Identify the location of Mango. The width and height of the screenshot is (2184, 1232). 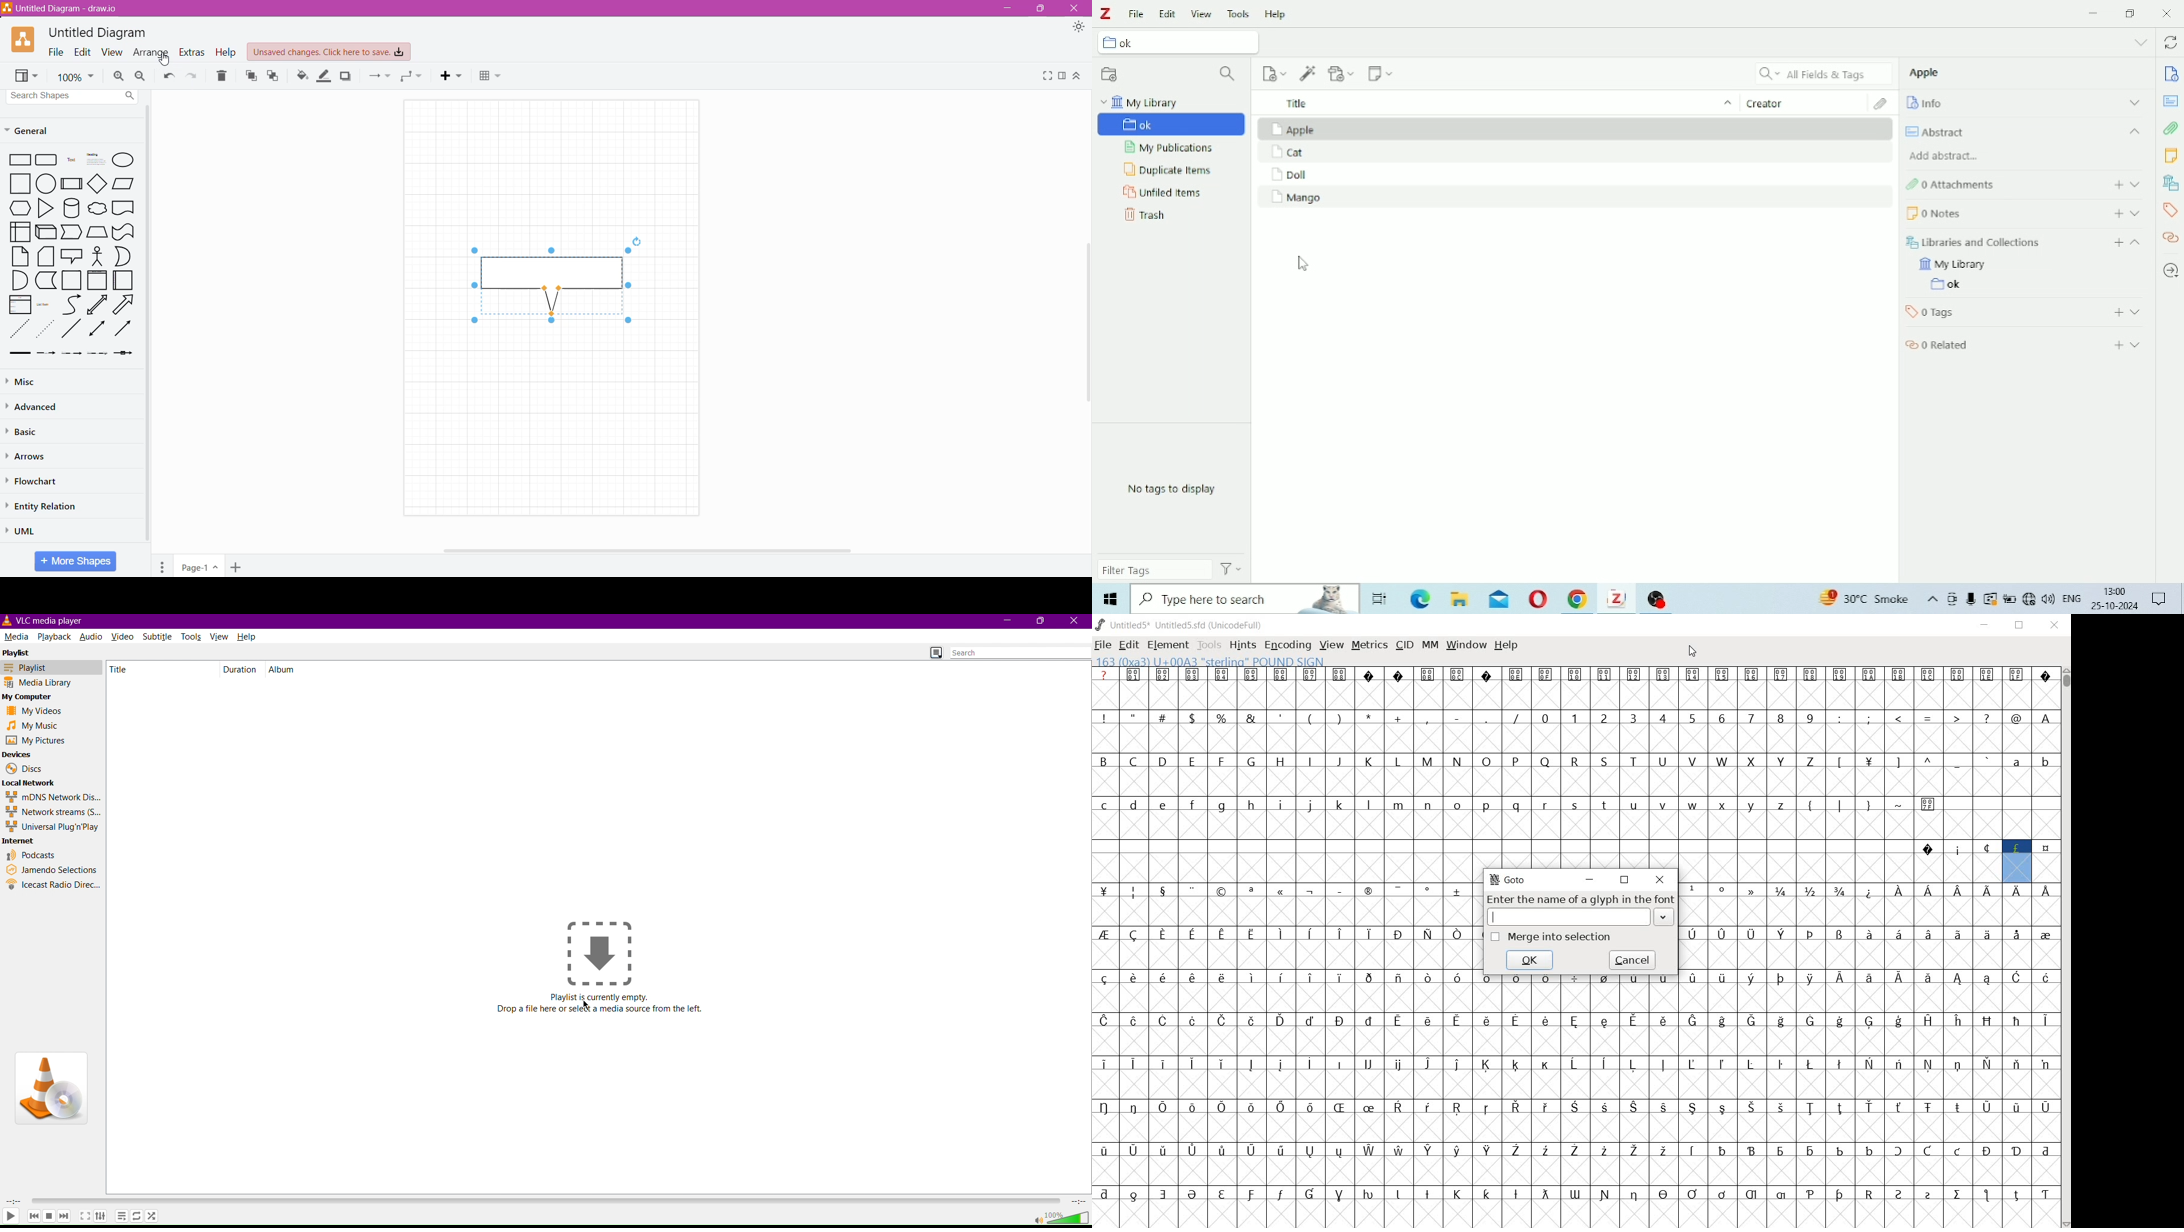
(1295, 198).